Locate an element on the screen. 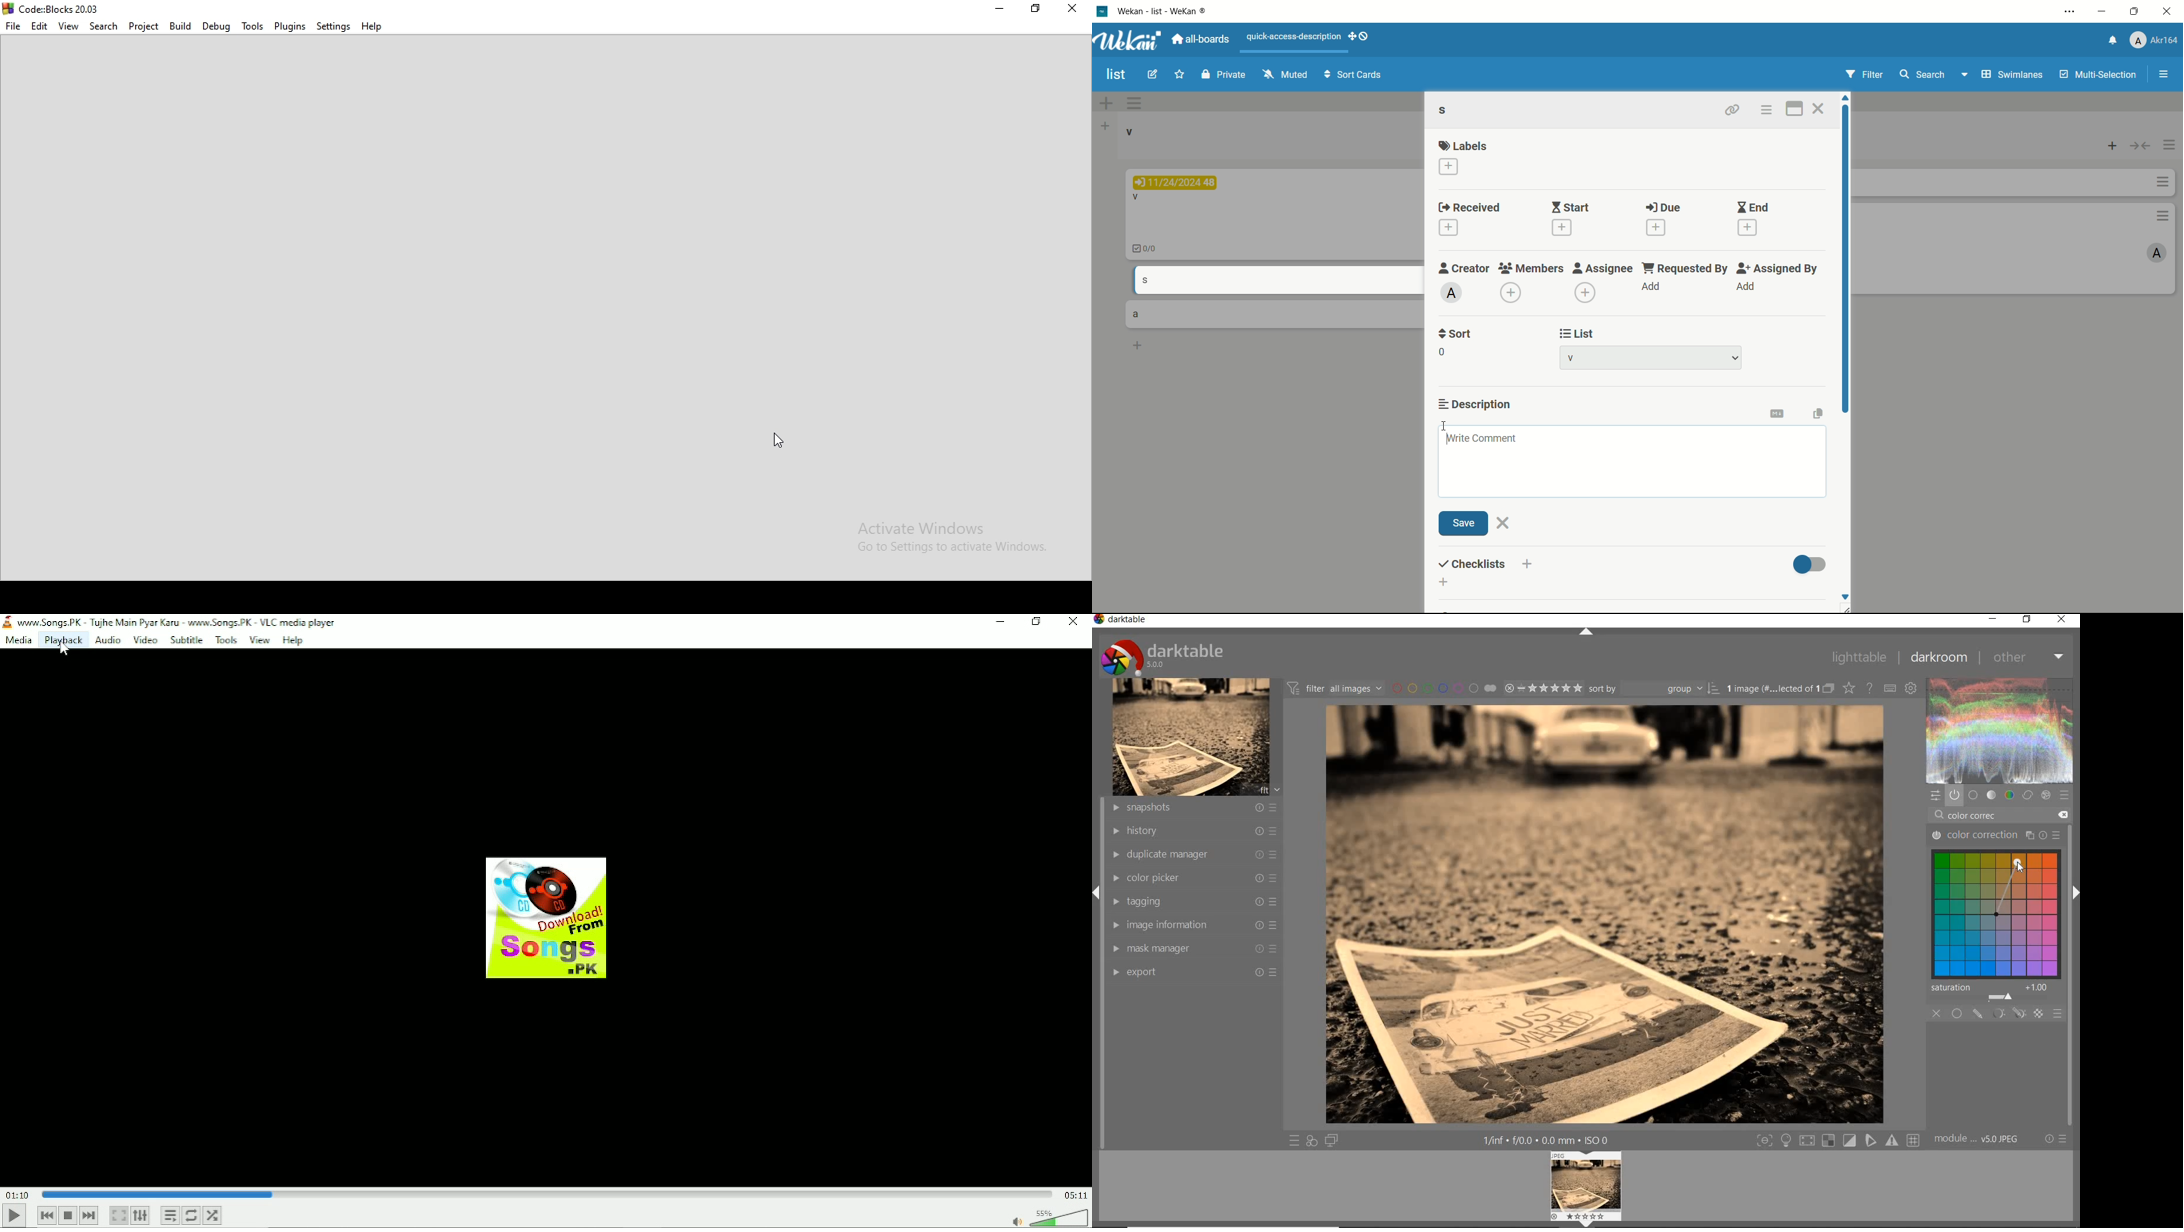  s is located at coordinates (1446, 110).